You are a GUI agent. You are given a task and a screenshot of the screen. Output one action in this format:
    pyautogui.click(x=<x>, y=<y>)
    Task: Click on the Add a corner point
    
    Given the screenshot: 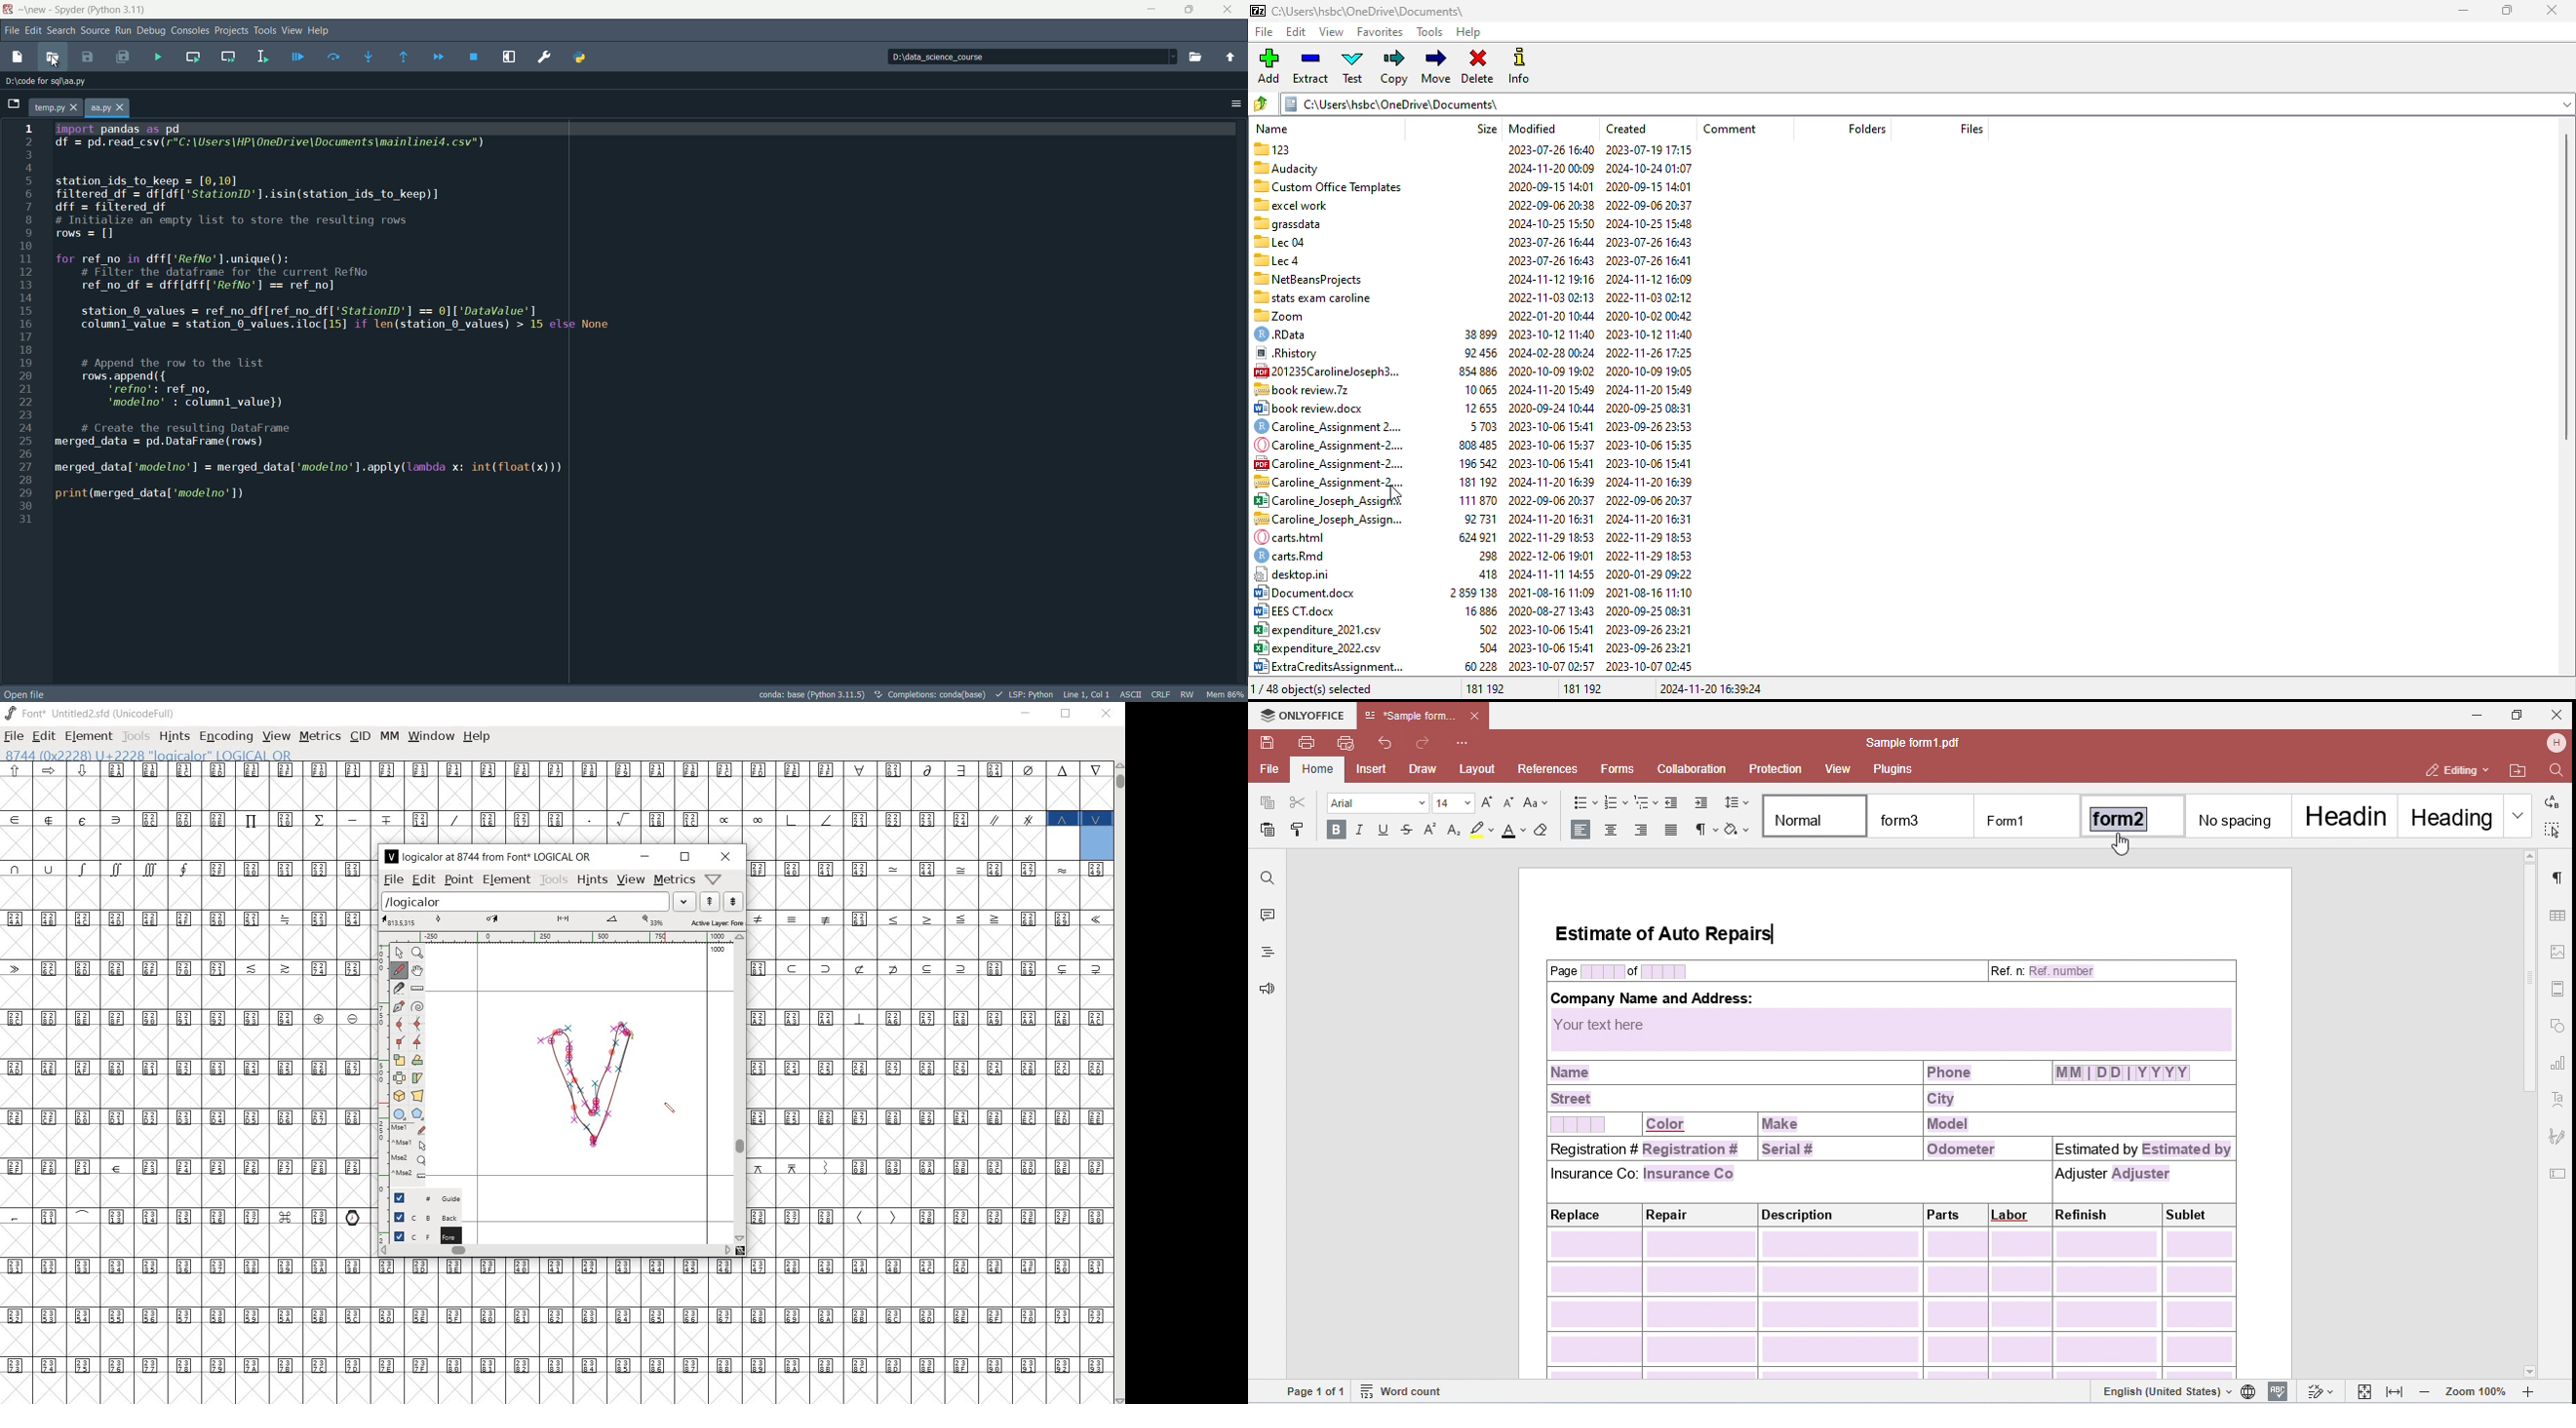 What is the action you would take?
    pyautogui.click(x=417, y=1041)
    